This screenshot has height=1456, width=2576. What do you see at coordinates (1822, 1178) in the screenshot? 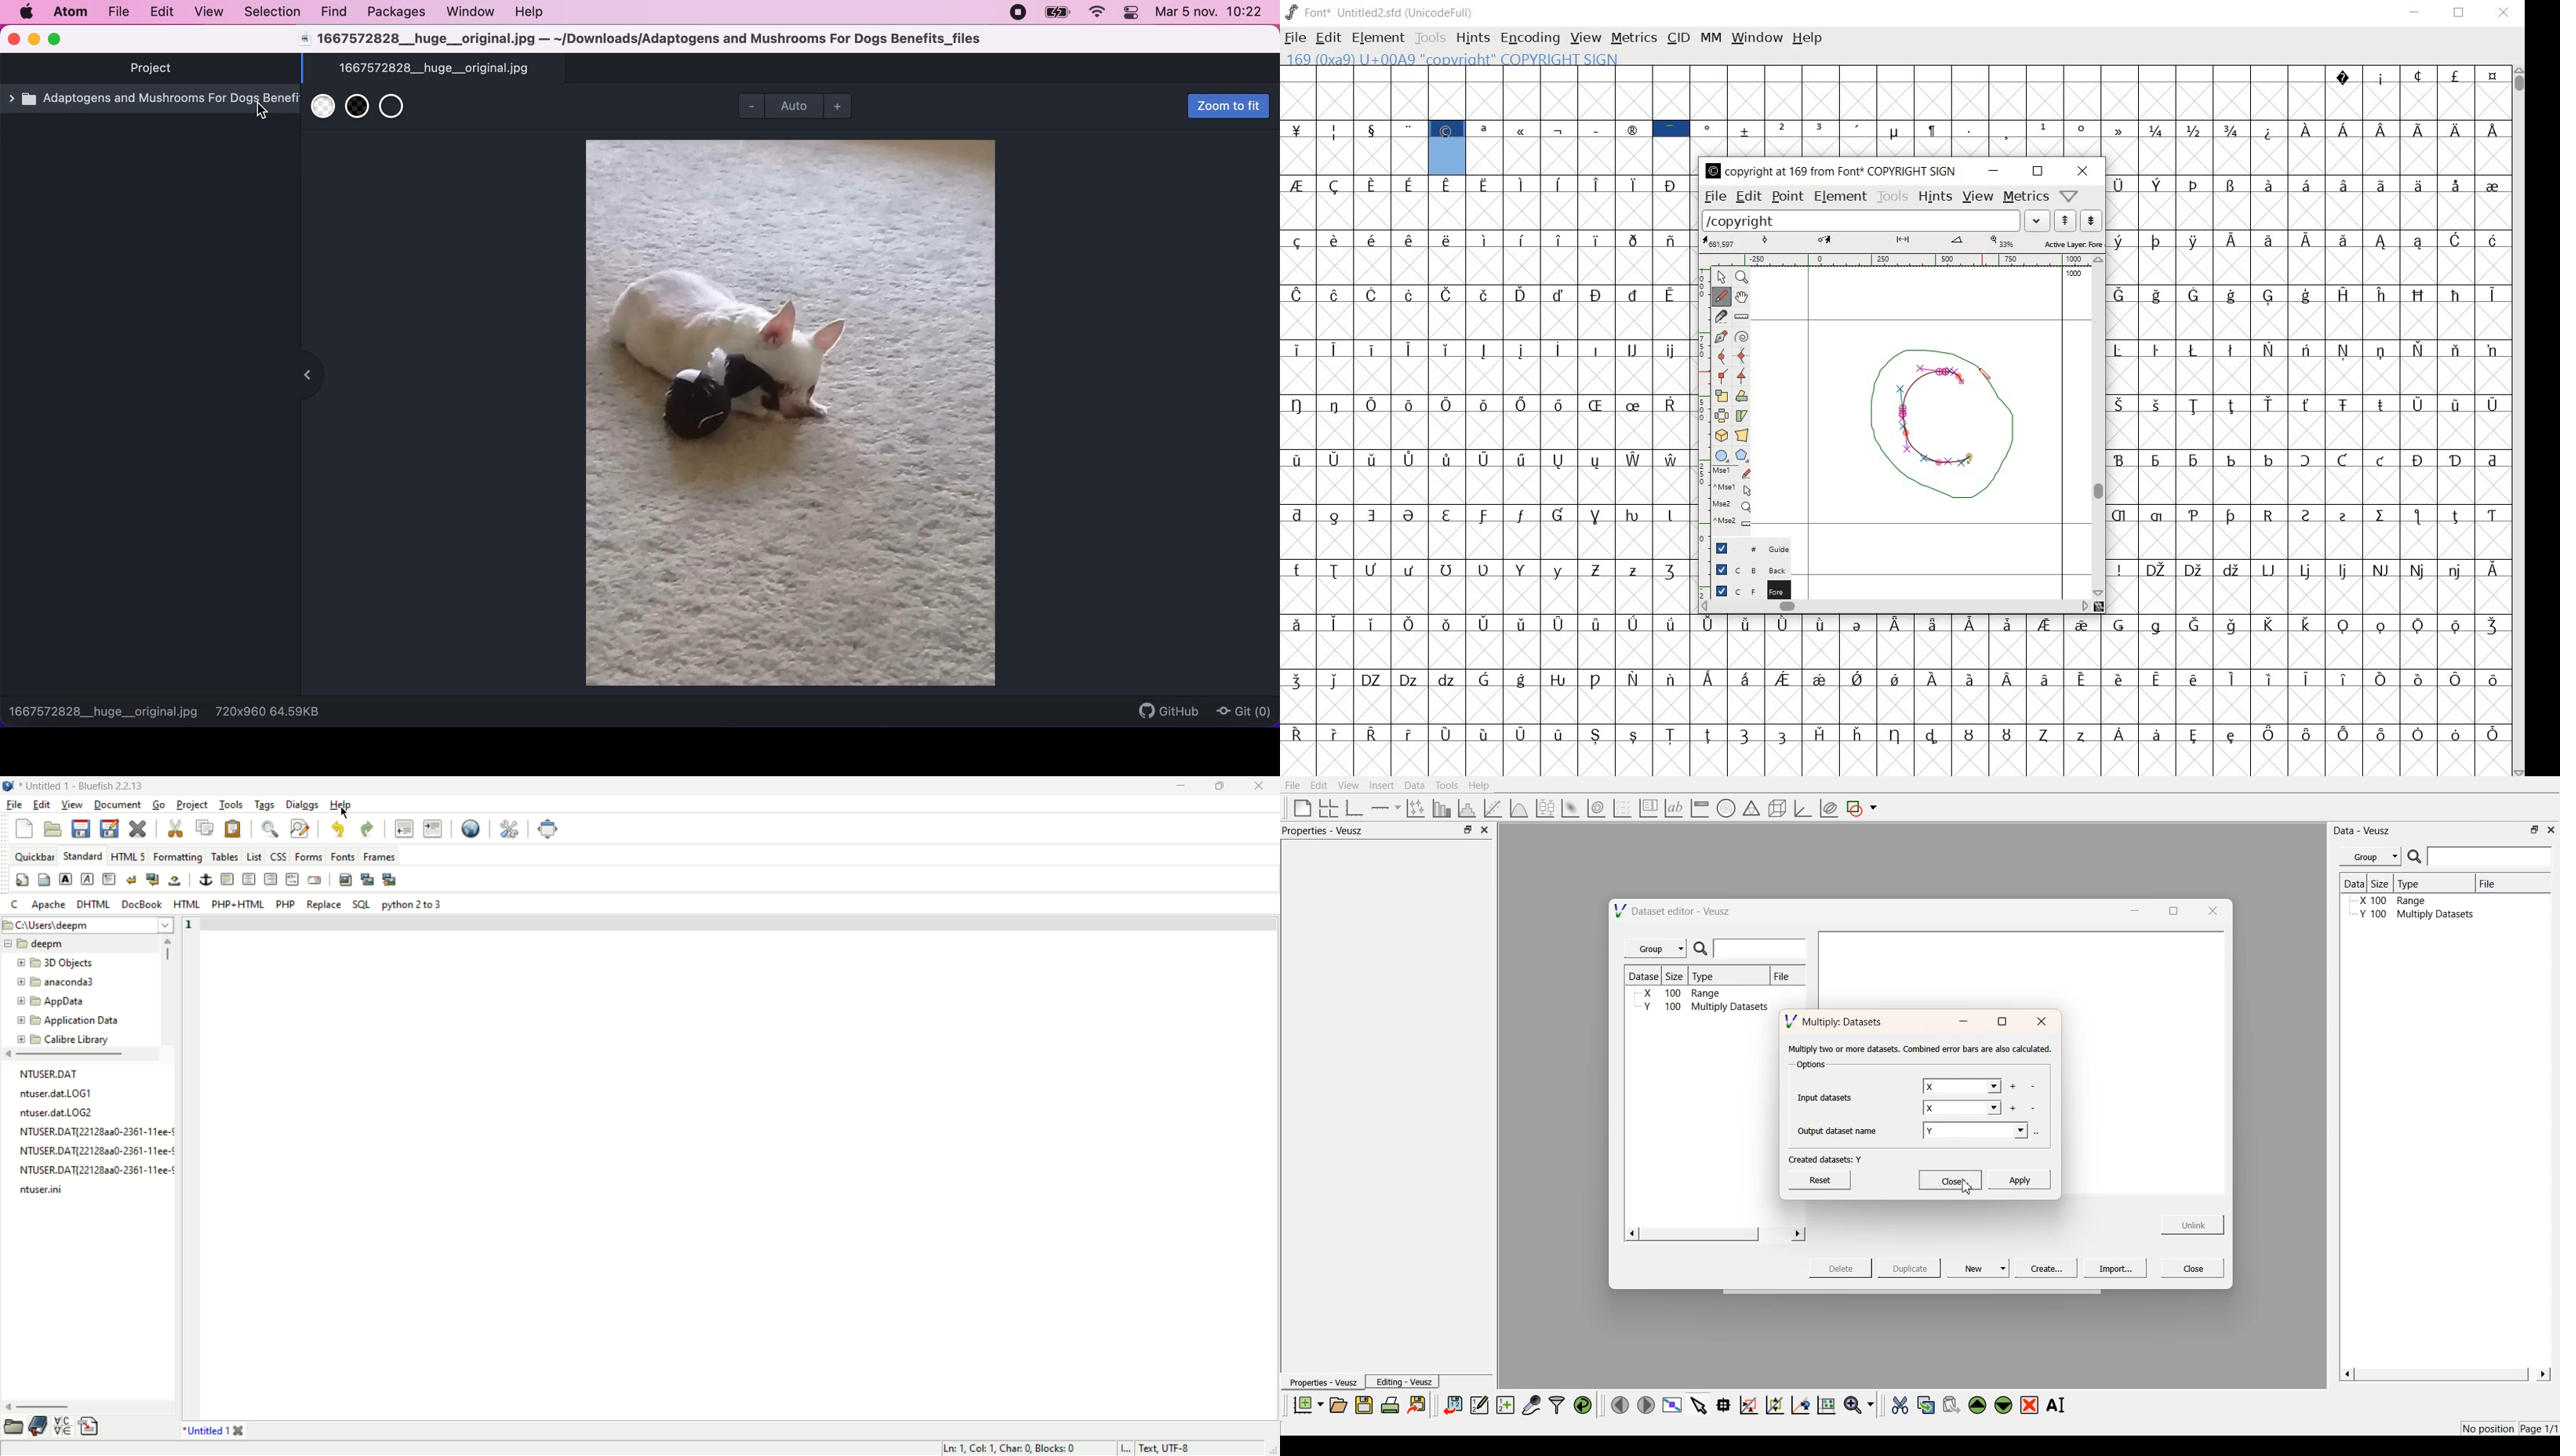
I see `Reset` at bounding box center [1822, 1178].